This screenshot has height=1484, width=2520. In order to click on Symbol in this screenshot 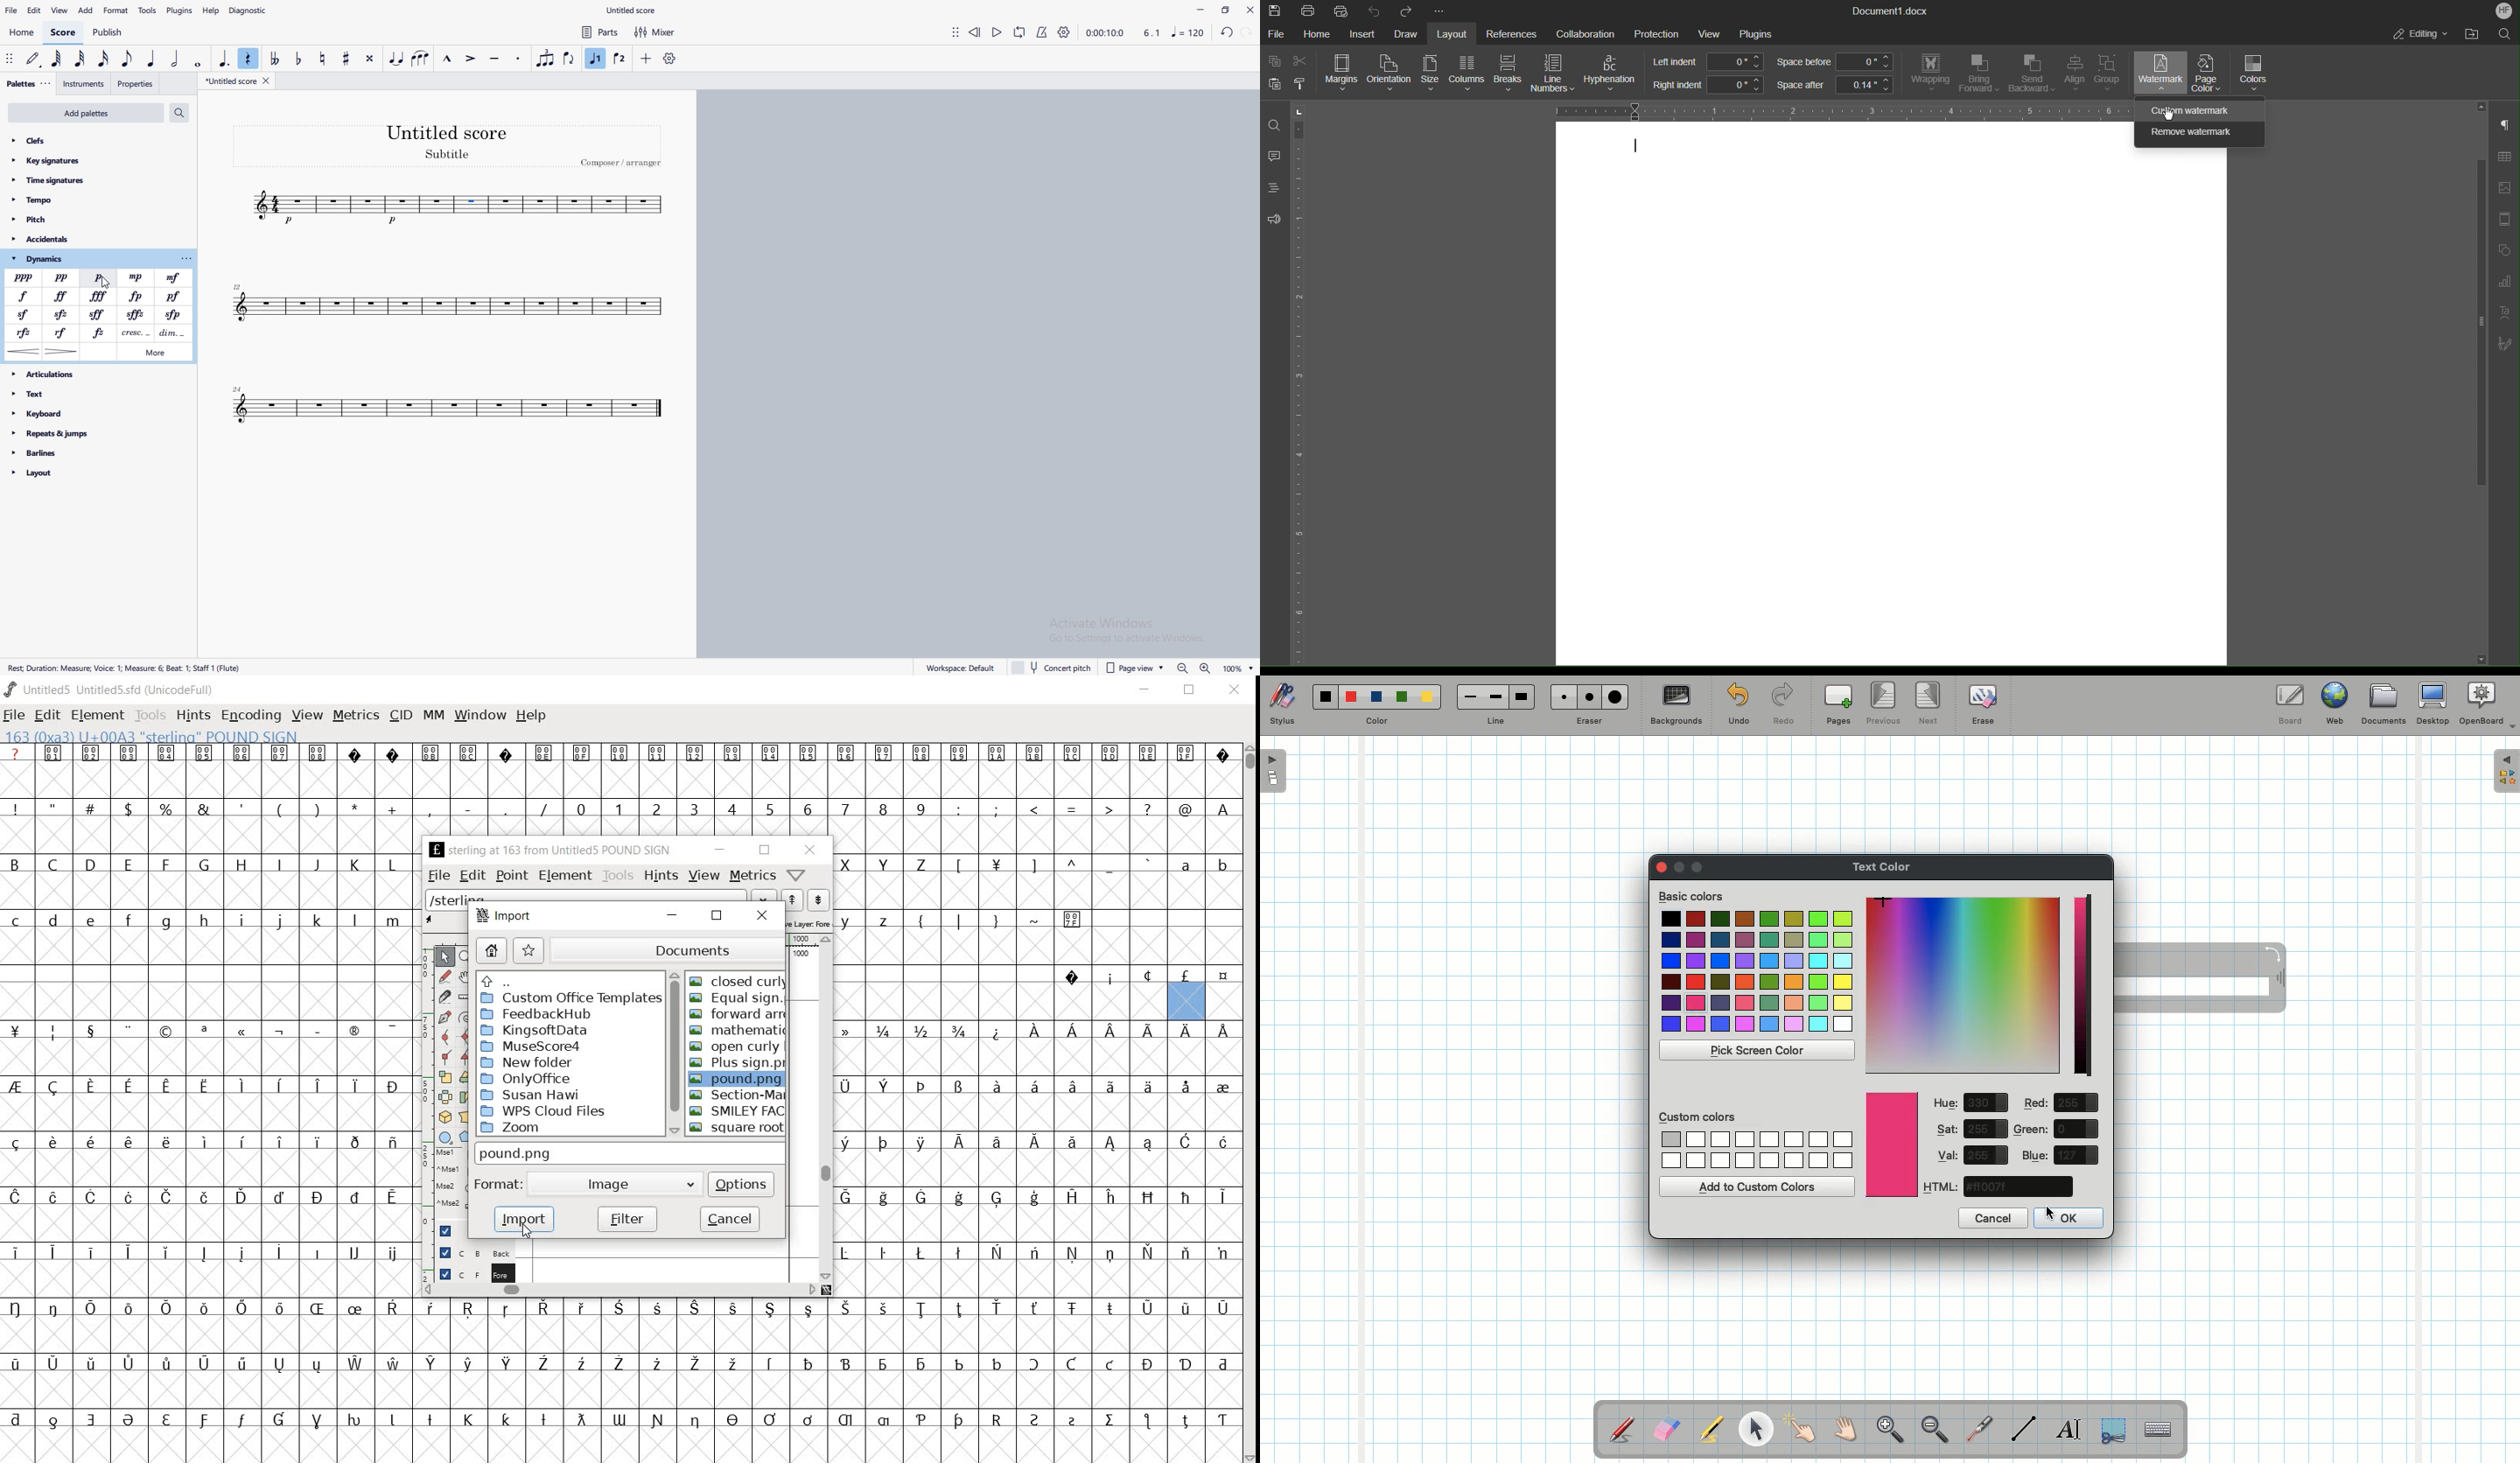, I will do `click(1187, 1143)`.